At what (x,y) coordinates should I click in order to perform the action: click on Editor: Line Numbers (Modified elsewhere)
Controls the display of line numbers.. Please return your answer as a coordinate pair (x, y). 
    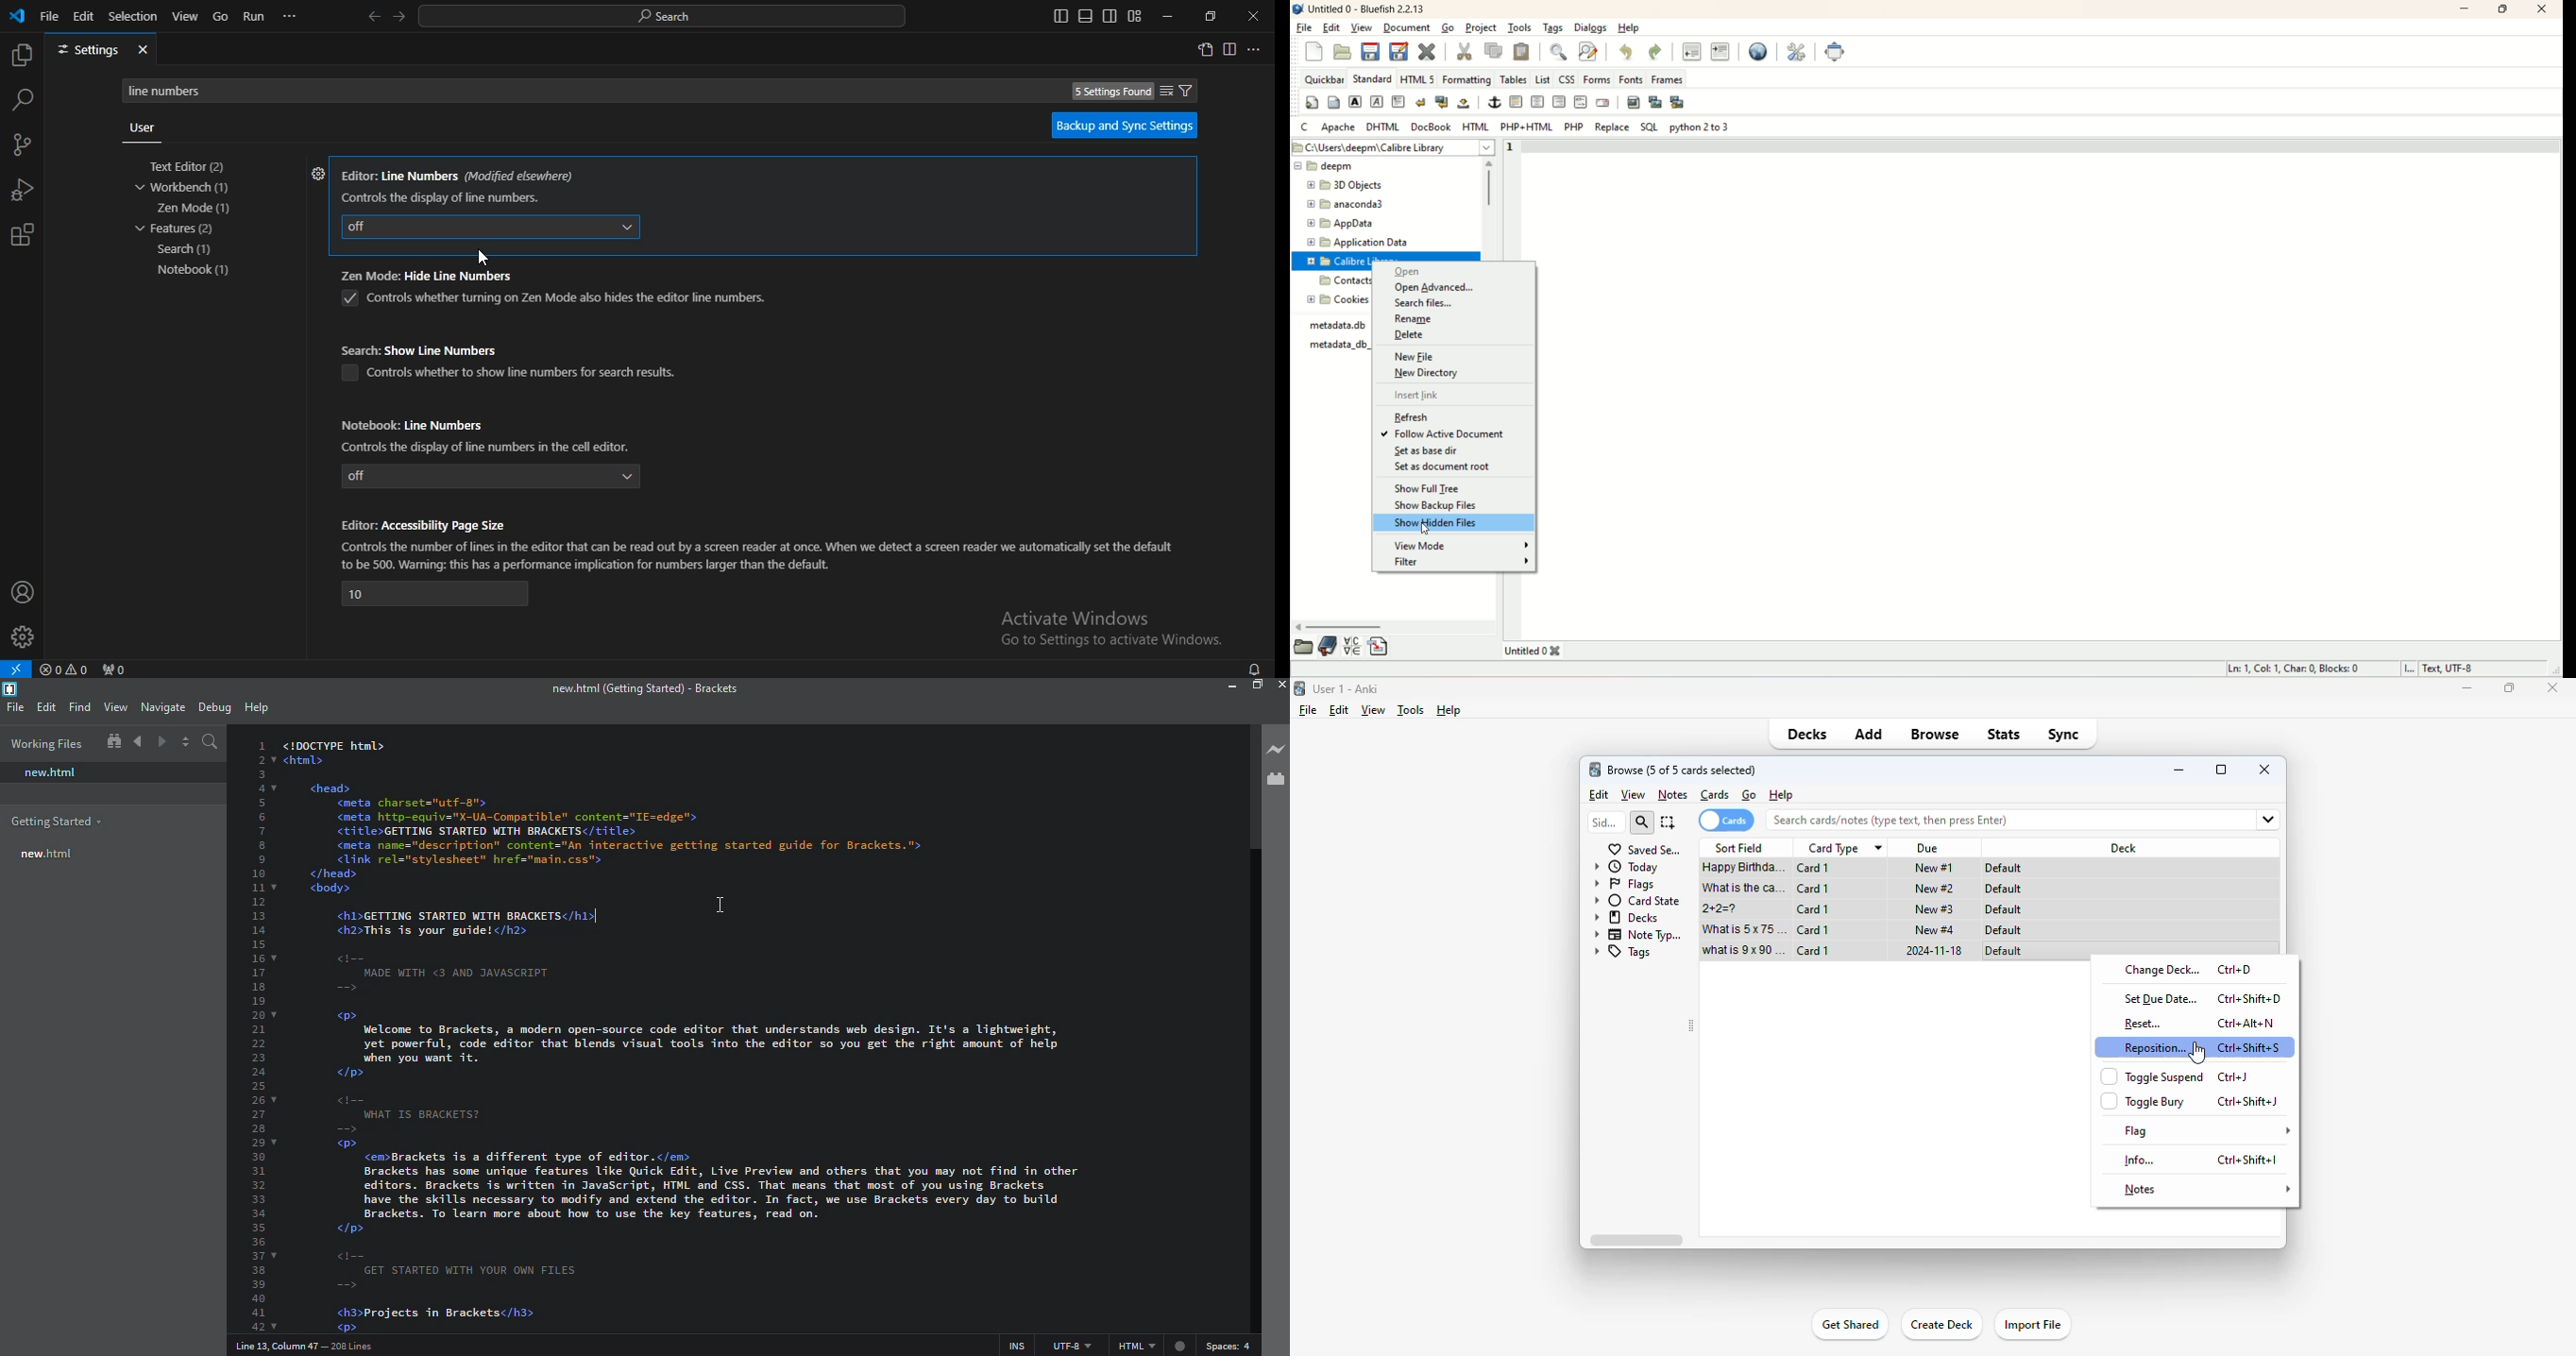
    Looking at the image, I should click on (459, 184).